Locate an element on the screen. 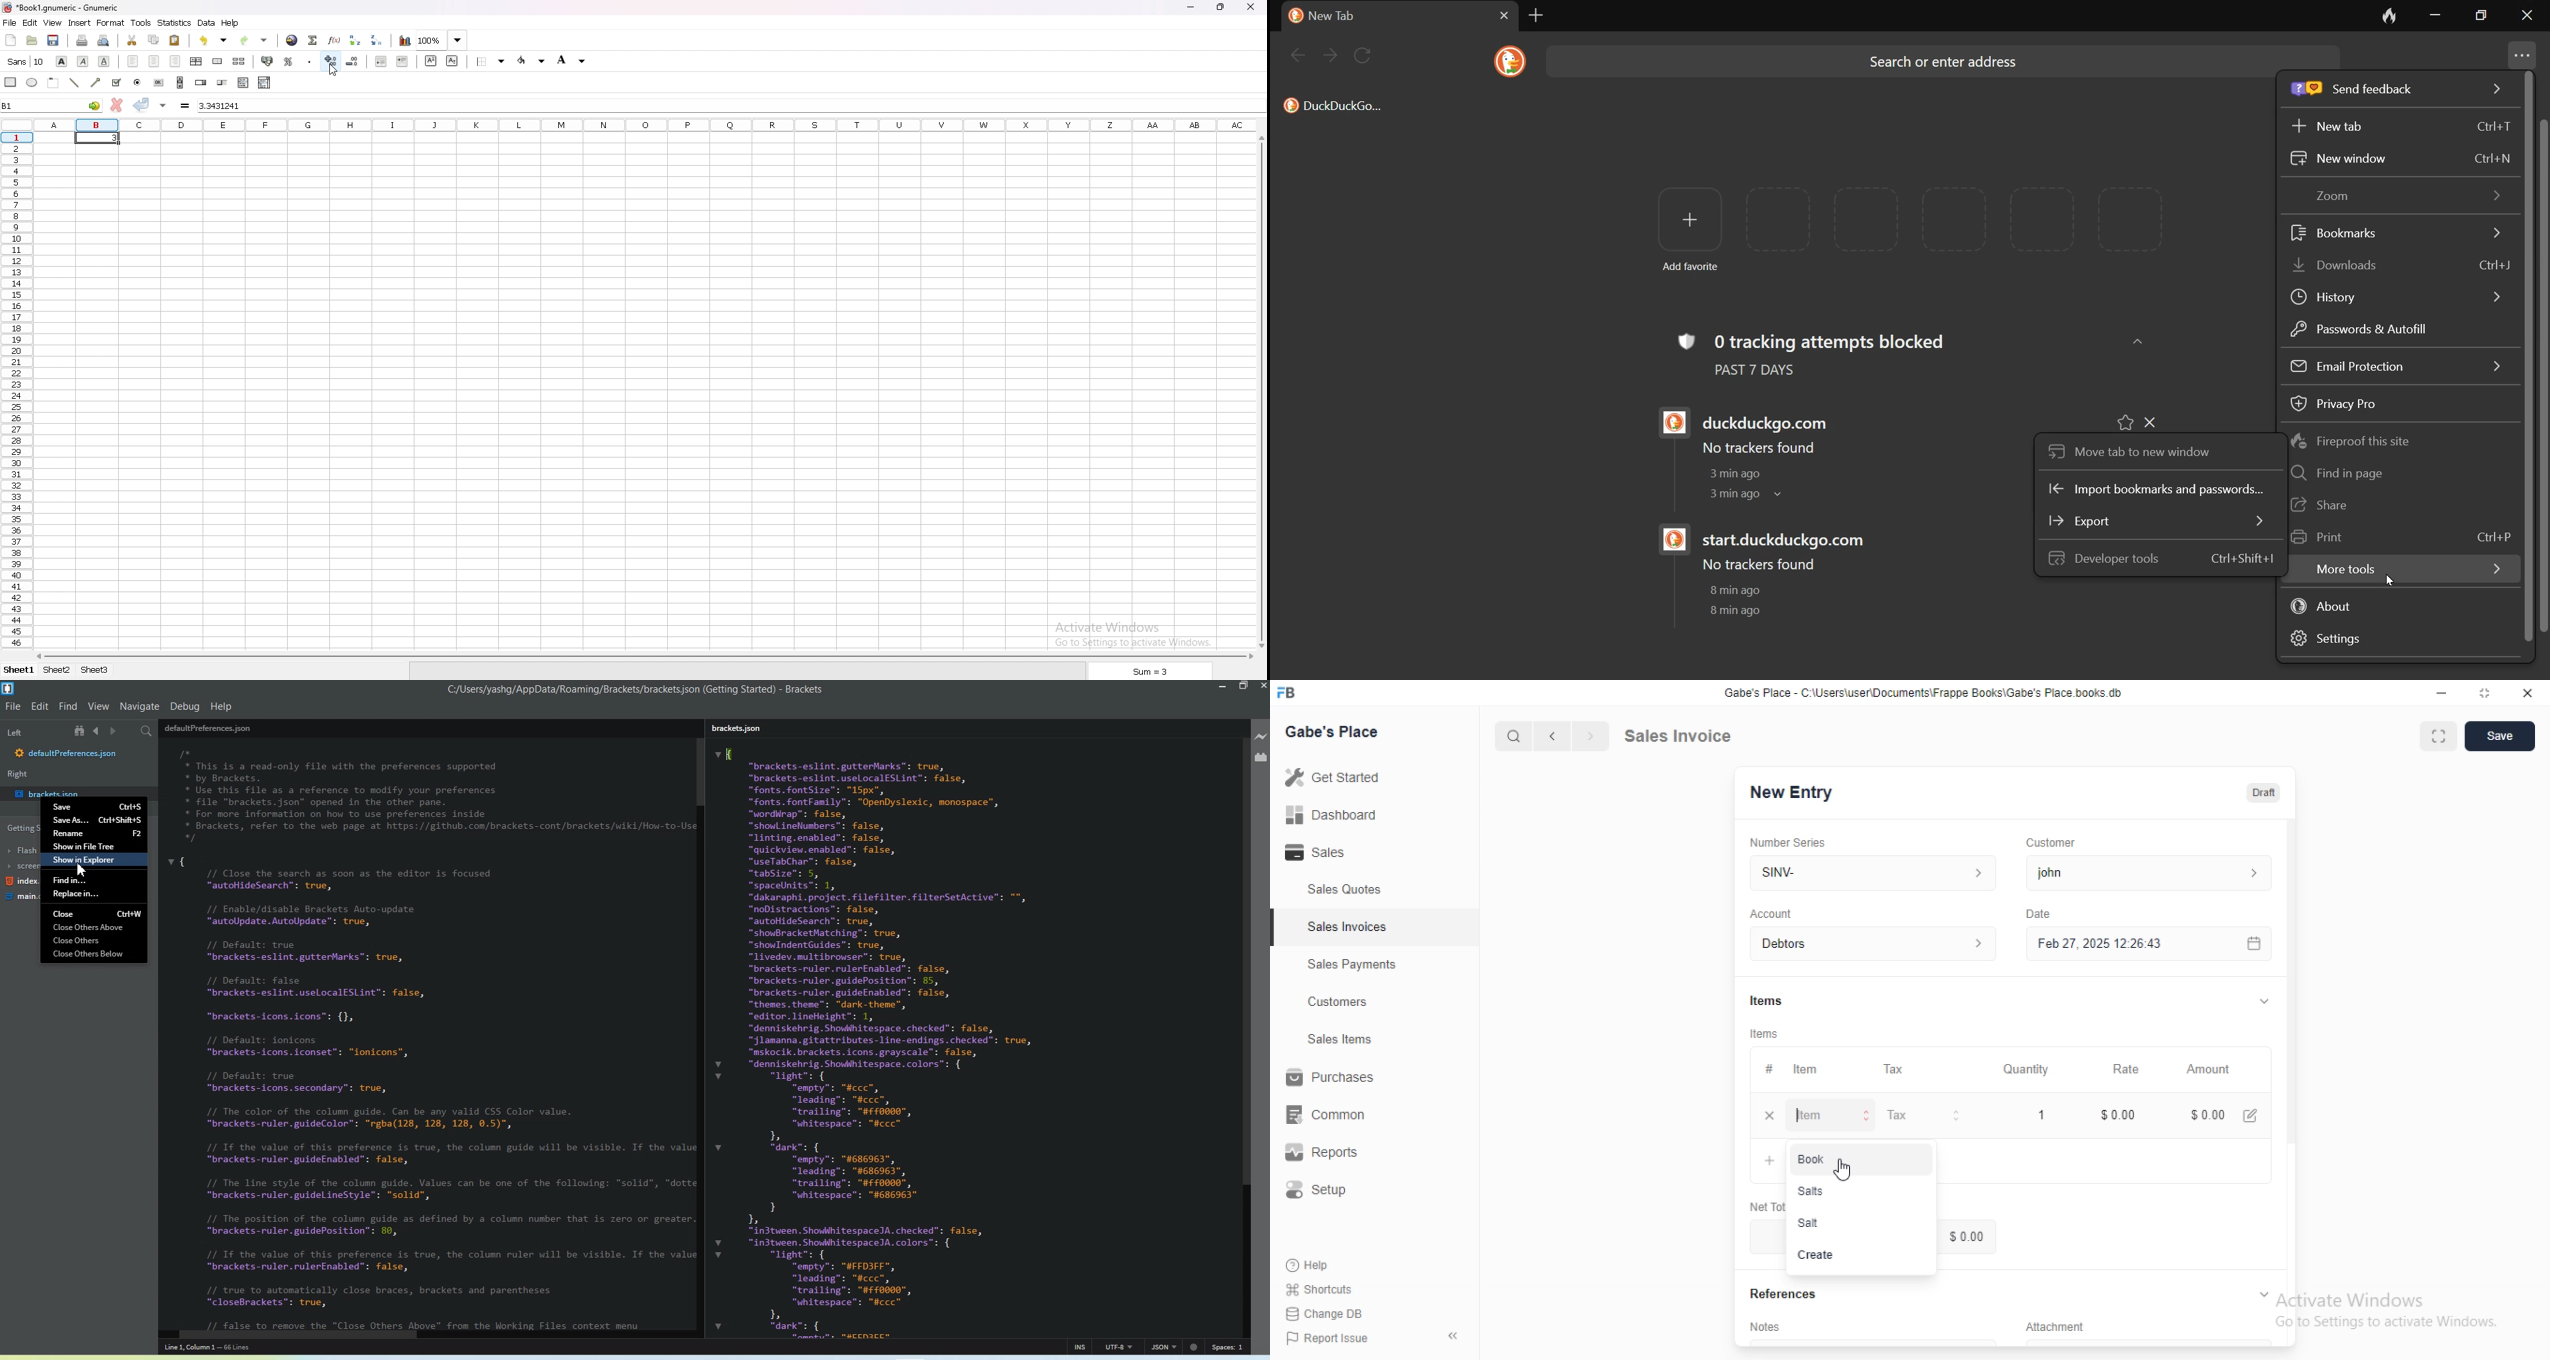 The image size is (2576, 1372). Quantity is located at coordinates (2026, 1068).